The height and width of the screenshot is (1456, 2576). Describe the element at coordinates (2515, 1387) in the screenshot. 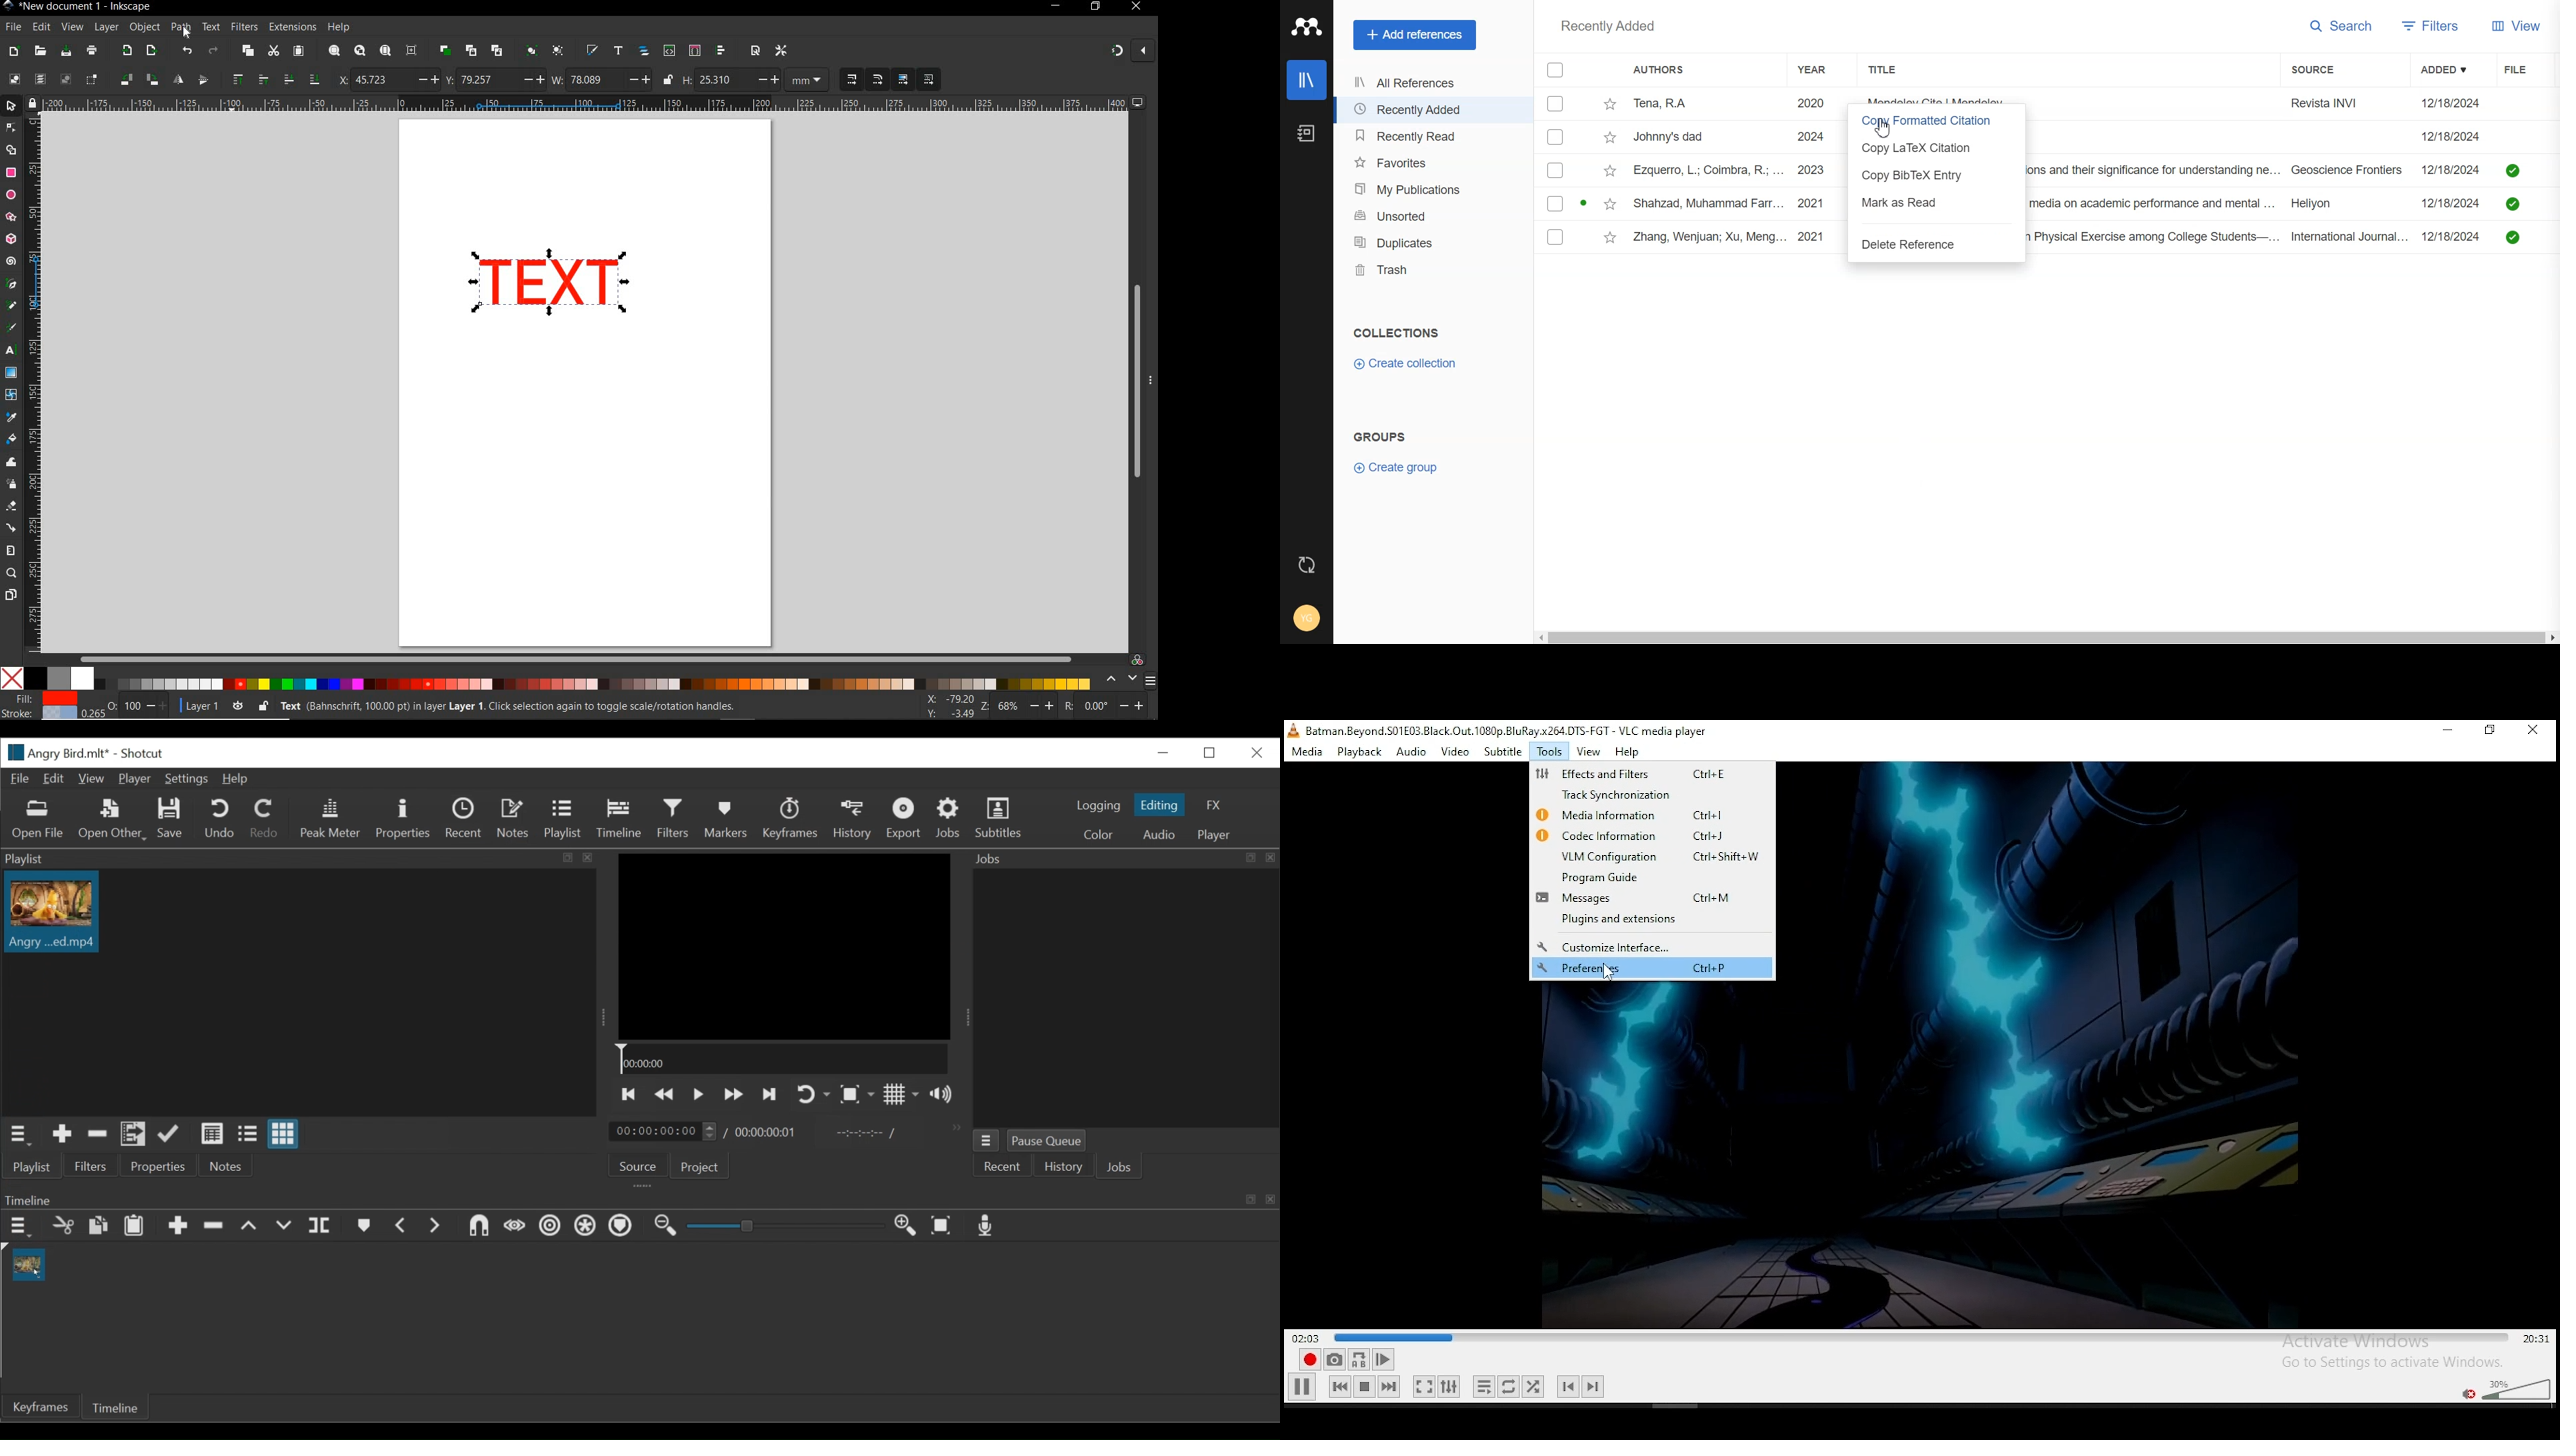

I see `volume` at that location.